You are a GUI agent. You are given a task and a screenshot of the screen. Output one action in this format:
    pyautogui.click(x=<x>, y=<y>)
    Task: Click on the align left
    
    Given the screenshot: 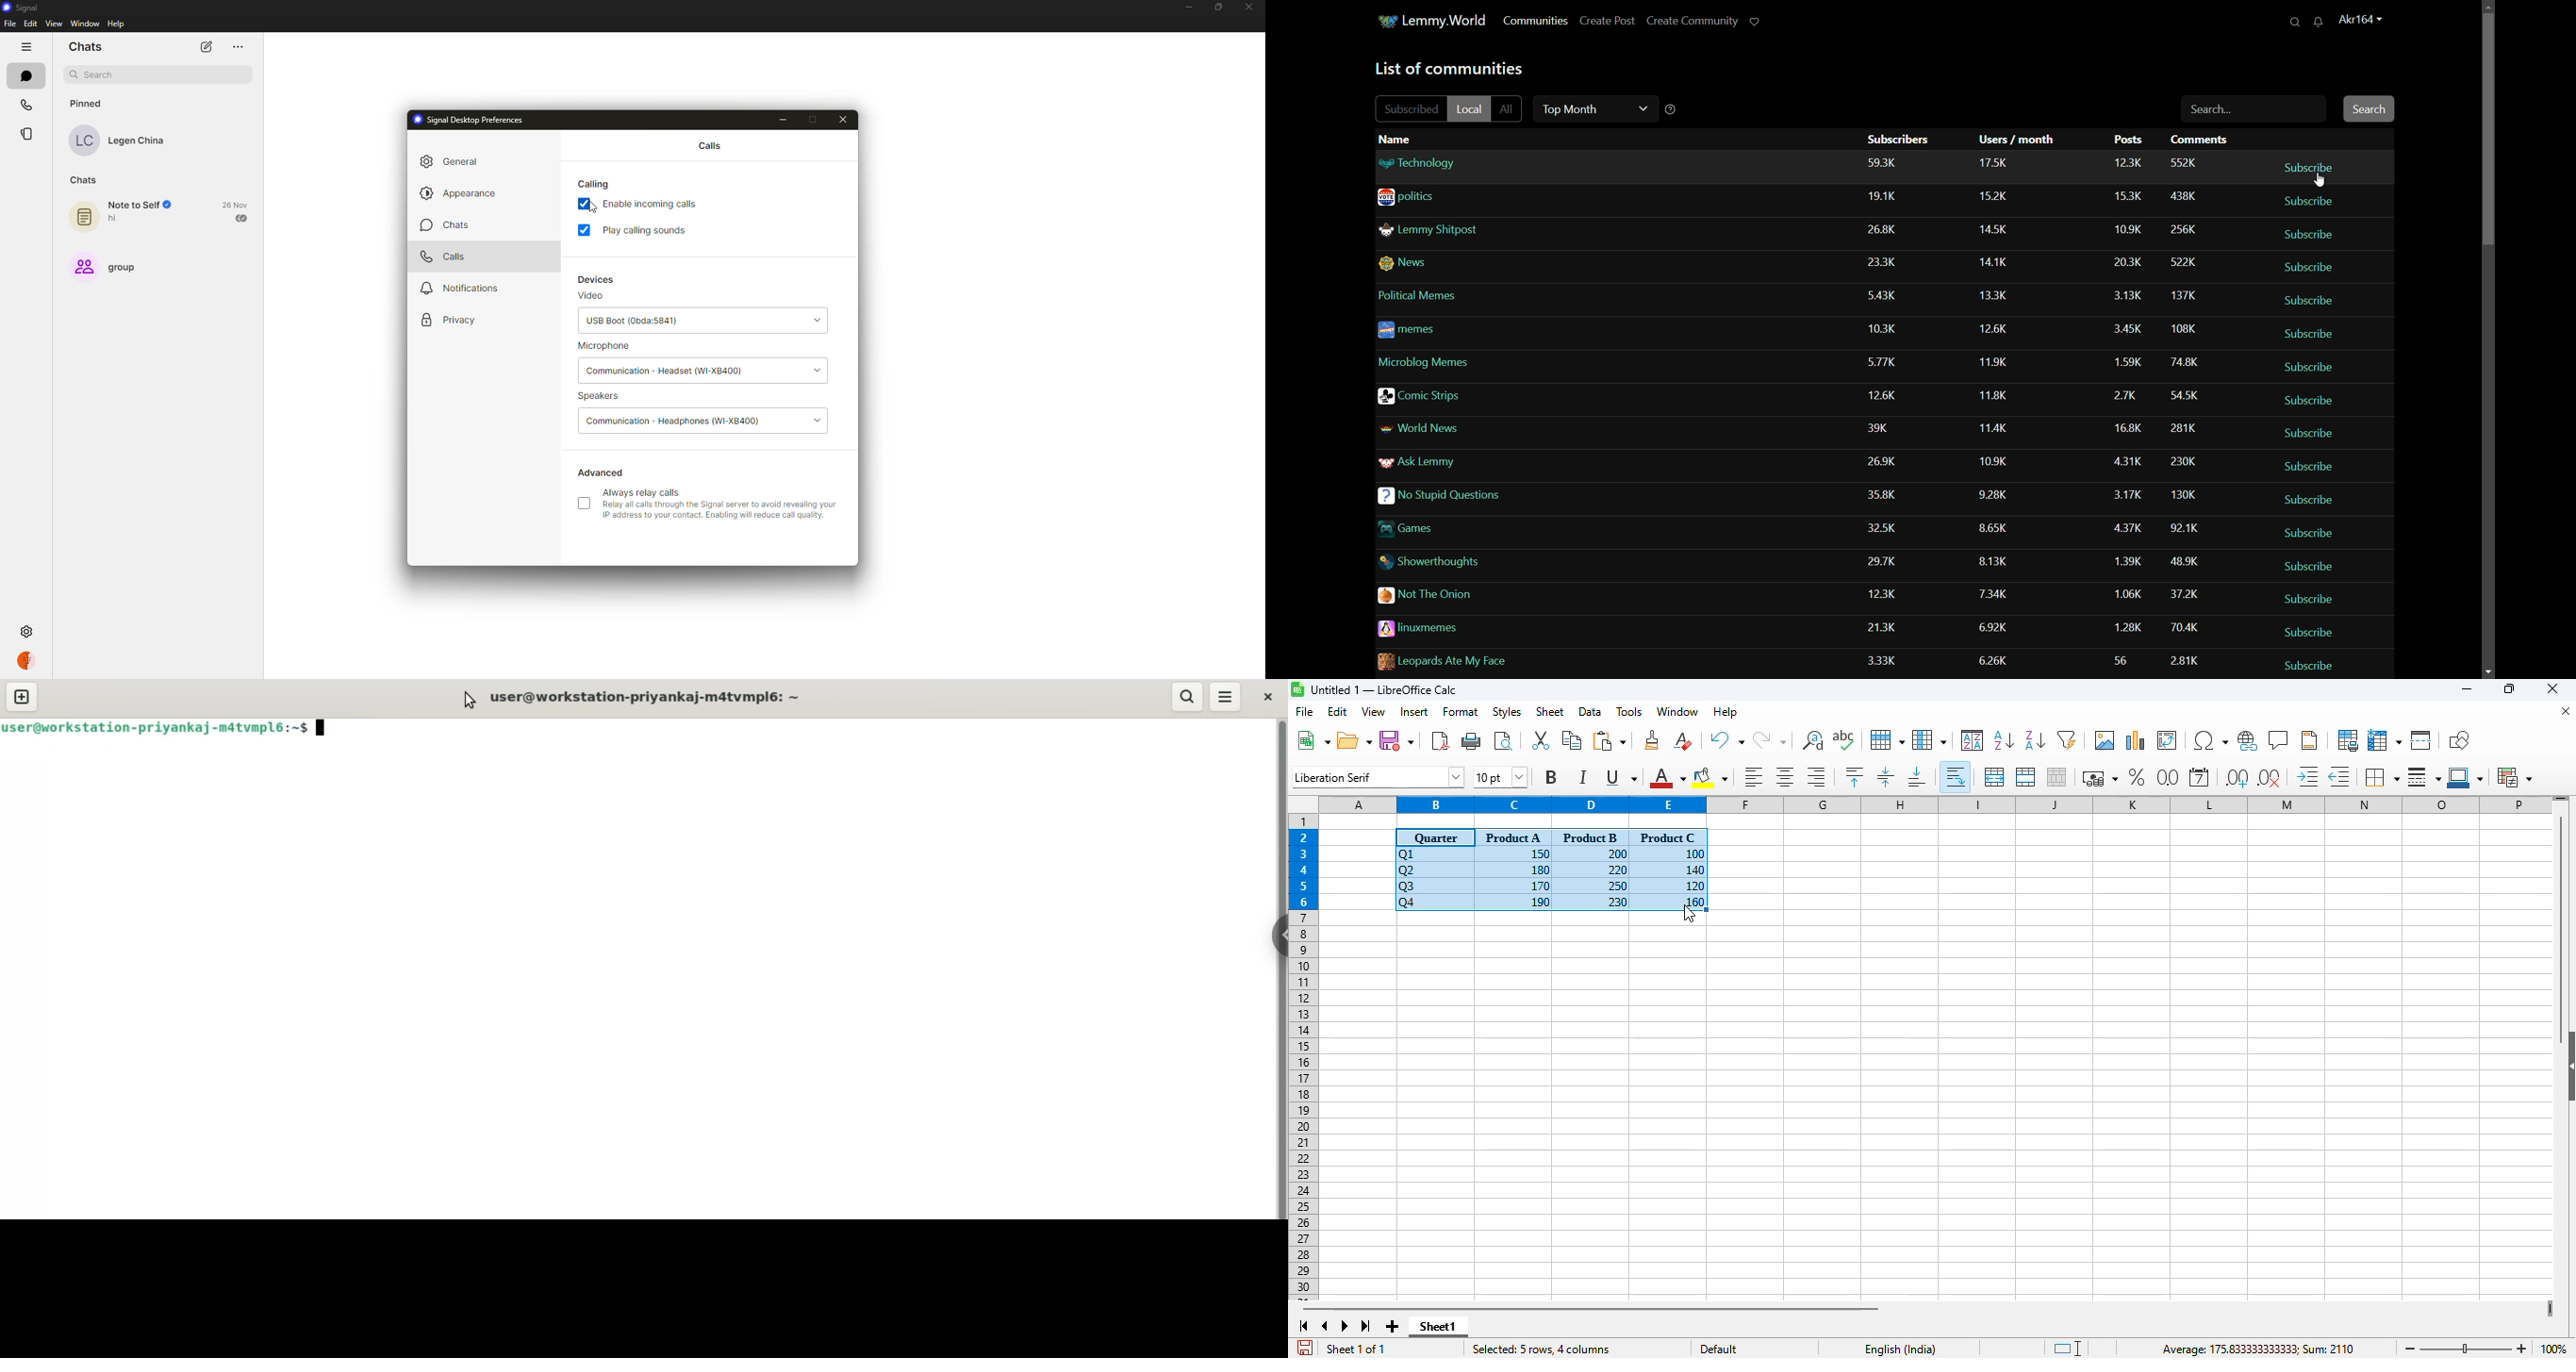 What is the action you would take?
    pyautogui.click(x=1754, y=776)
    